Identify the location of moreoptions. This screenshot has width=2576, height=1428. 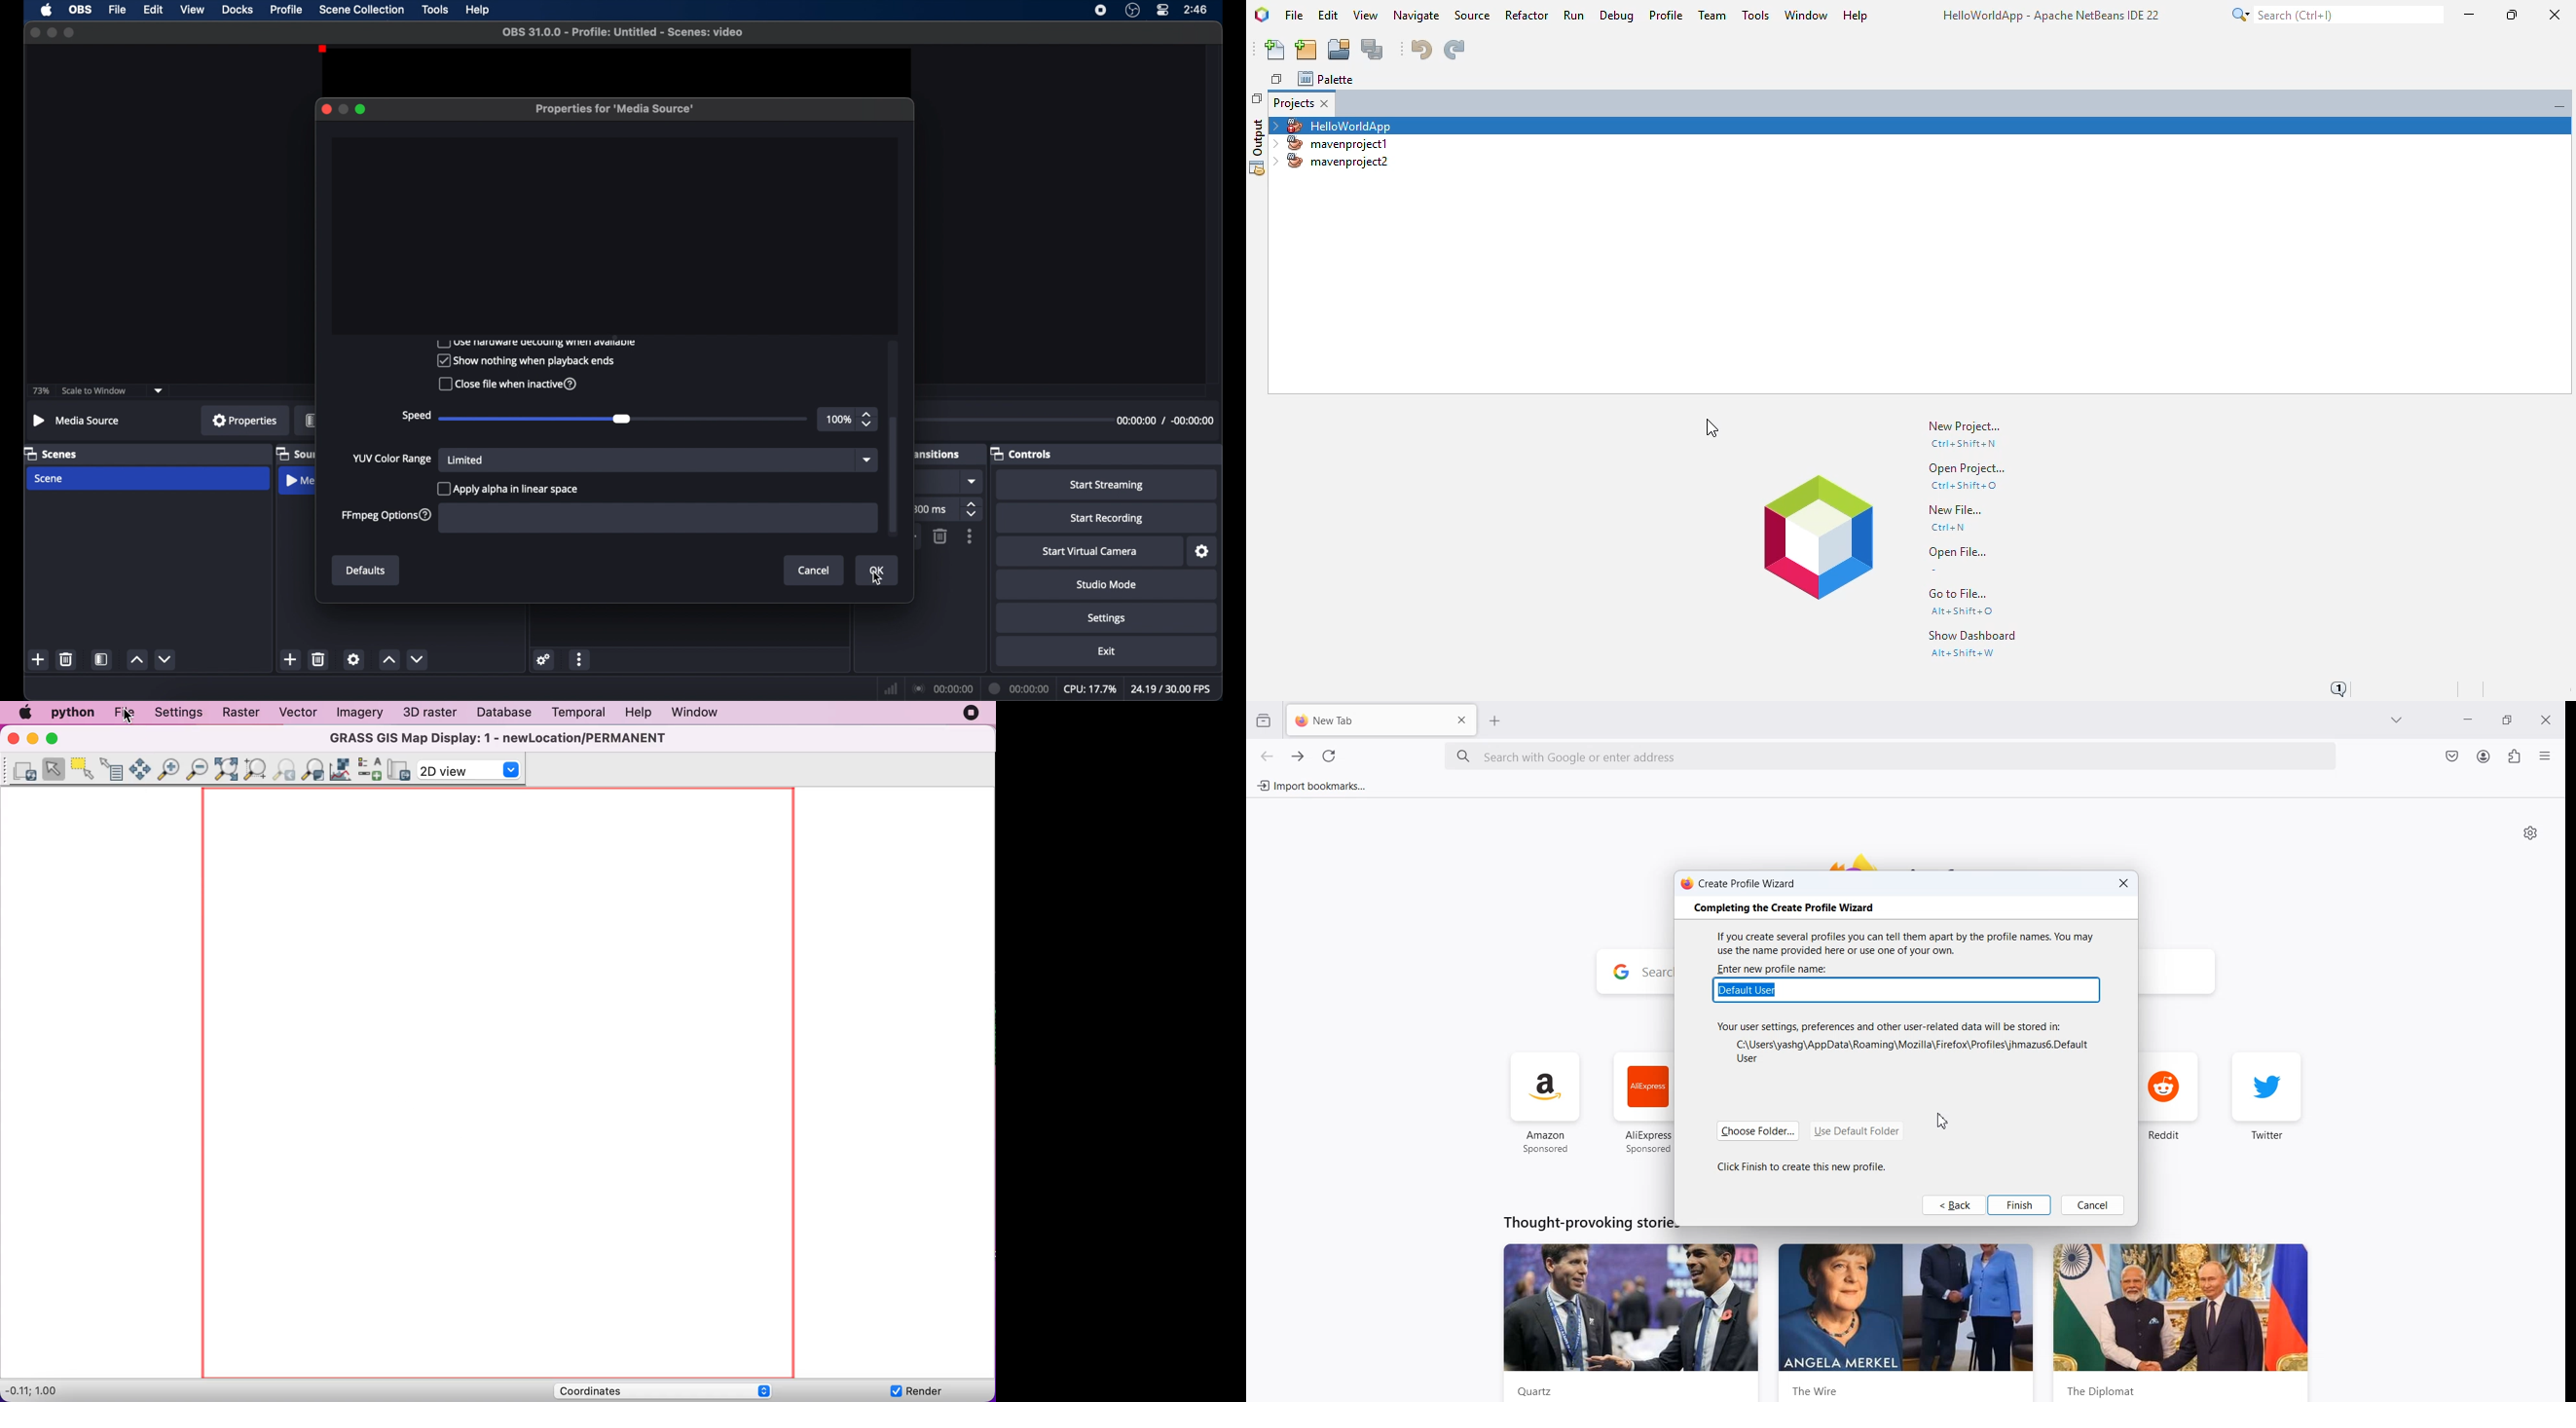
(580, 660).